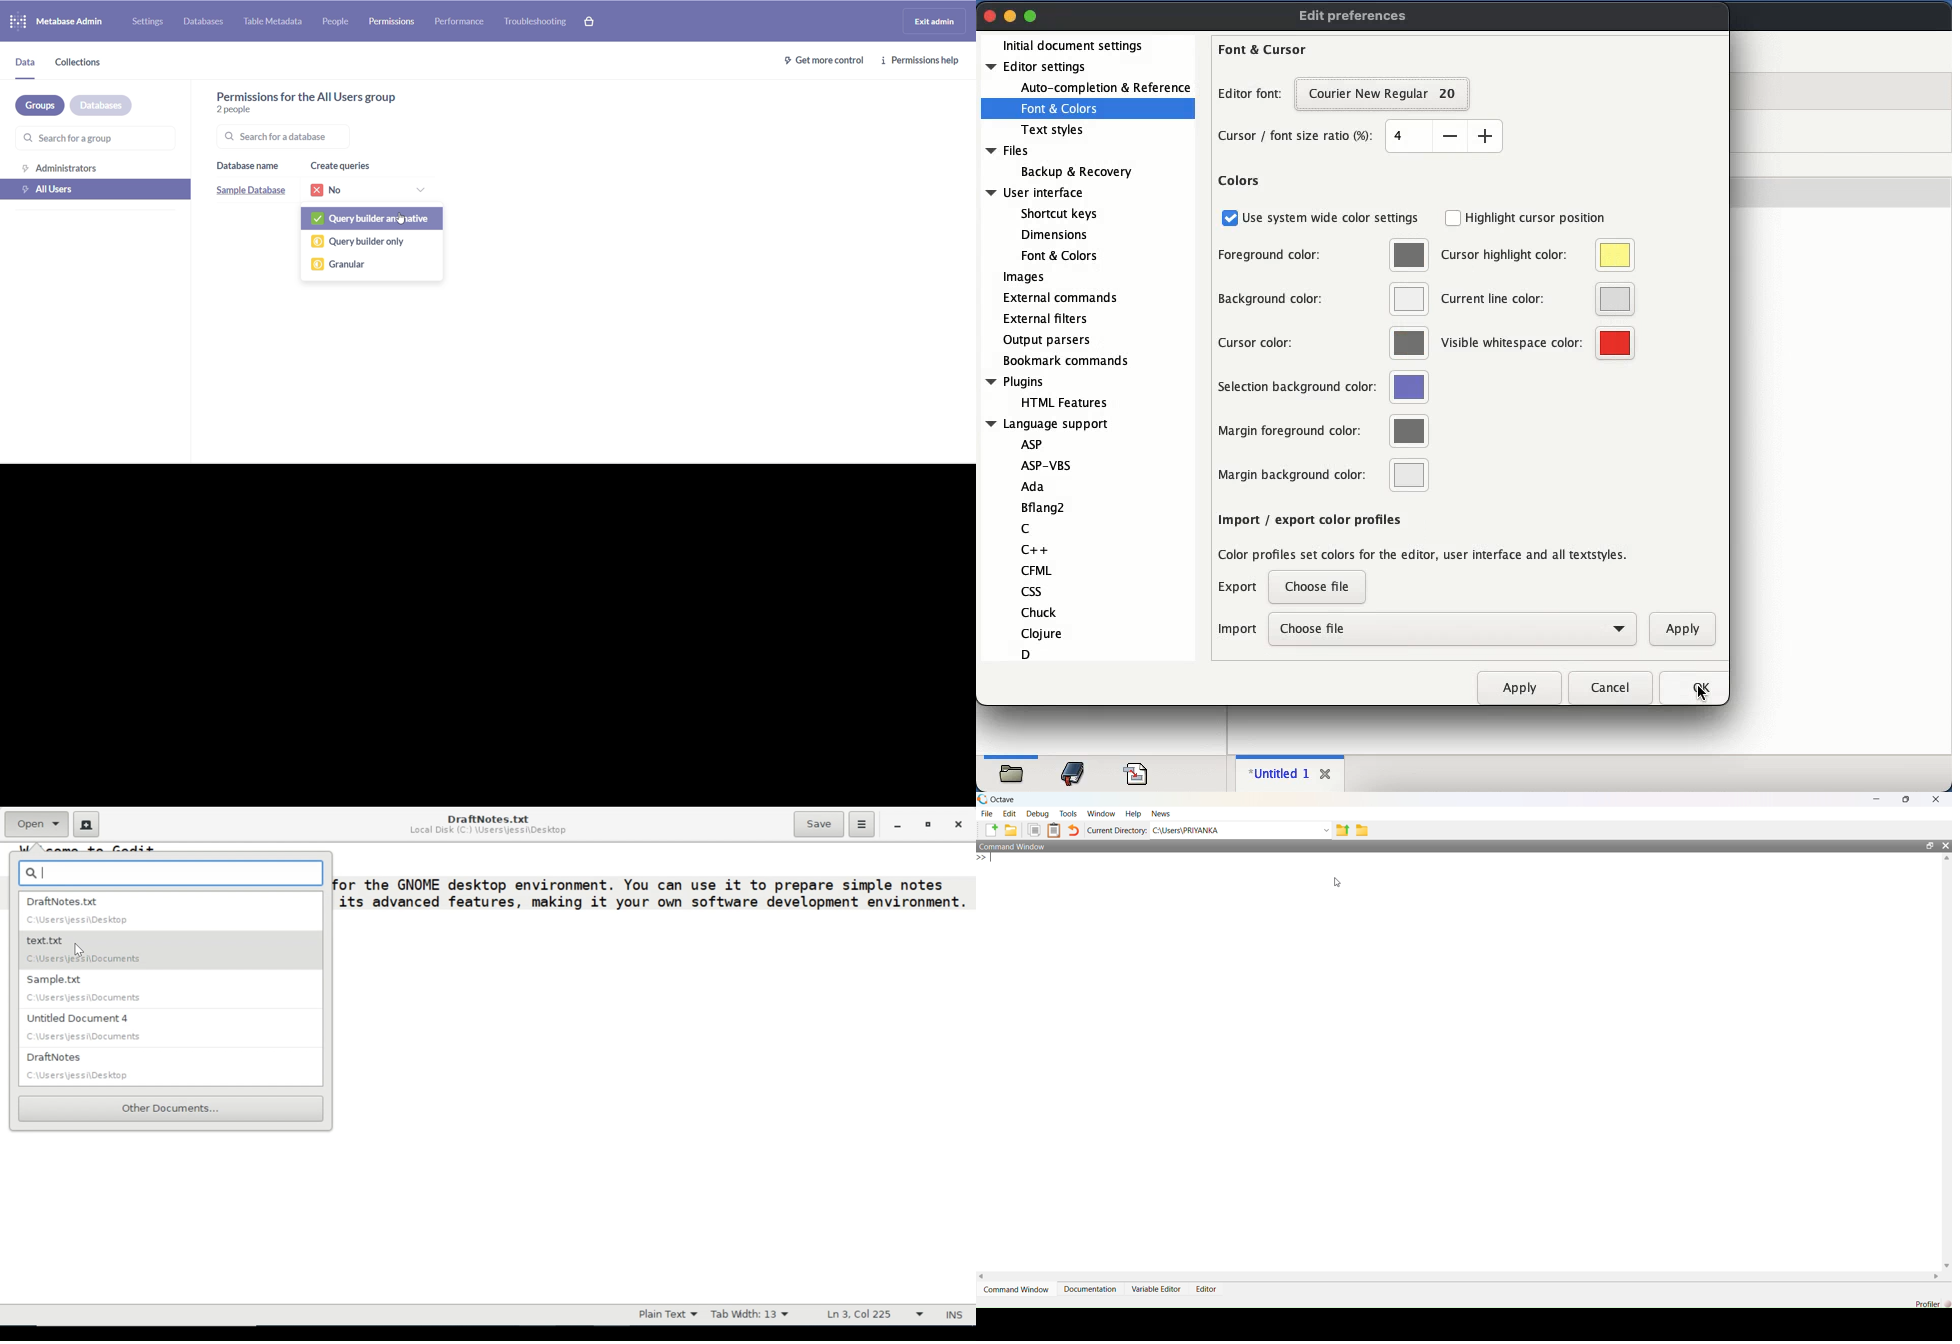 The height and width of the screenshot is (1344, 1960). I want to click on choose a file, so click(1317, 586).